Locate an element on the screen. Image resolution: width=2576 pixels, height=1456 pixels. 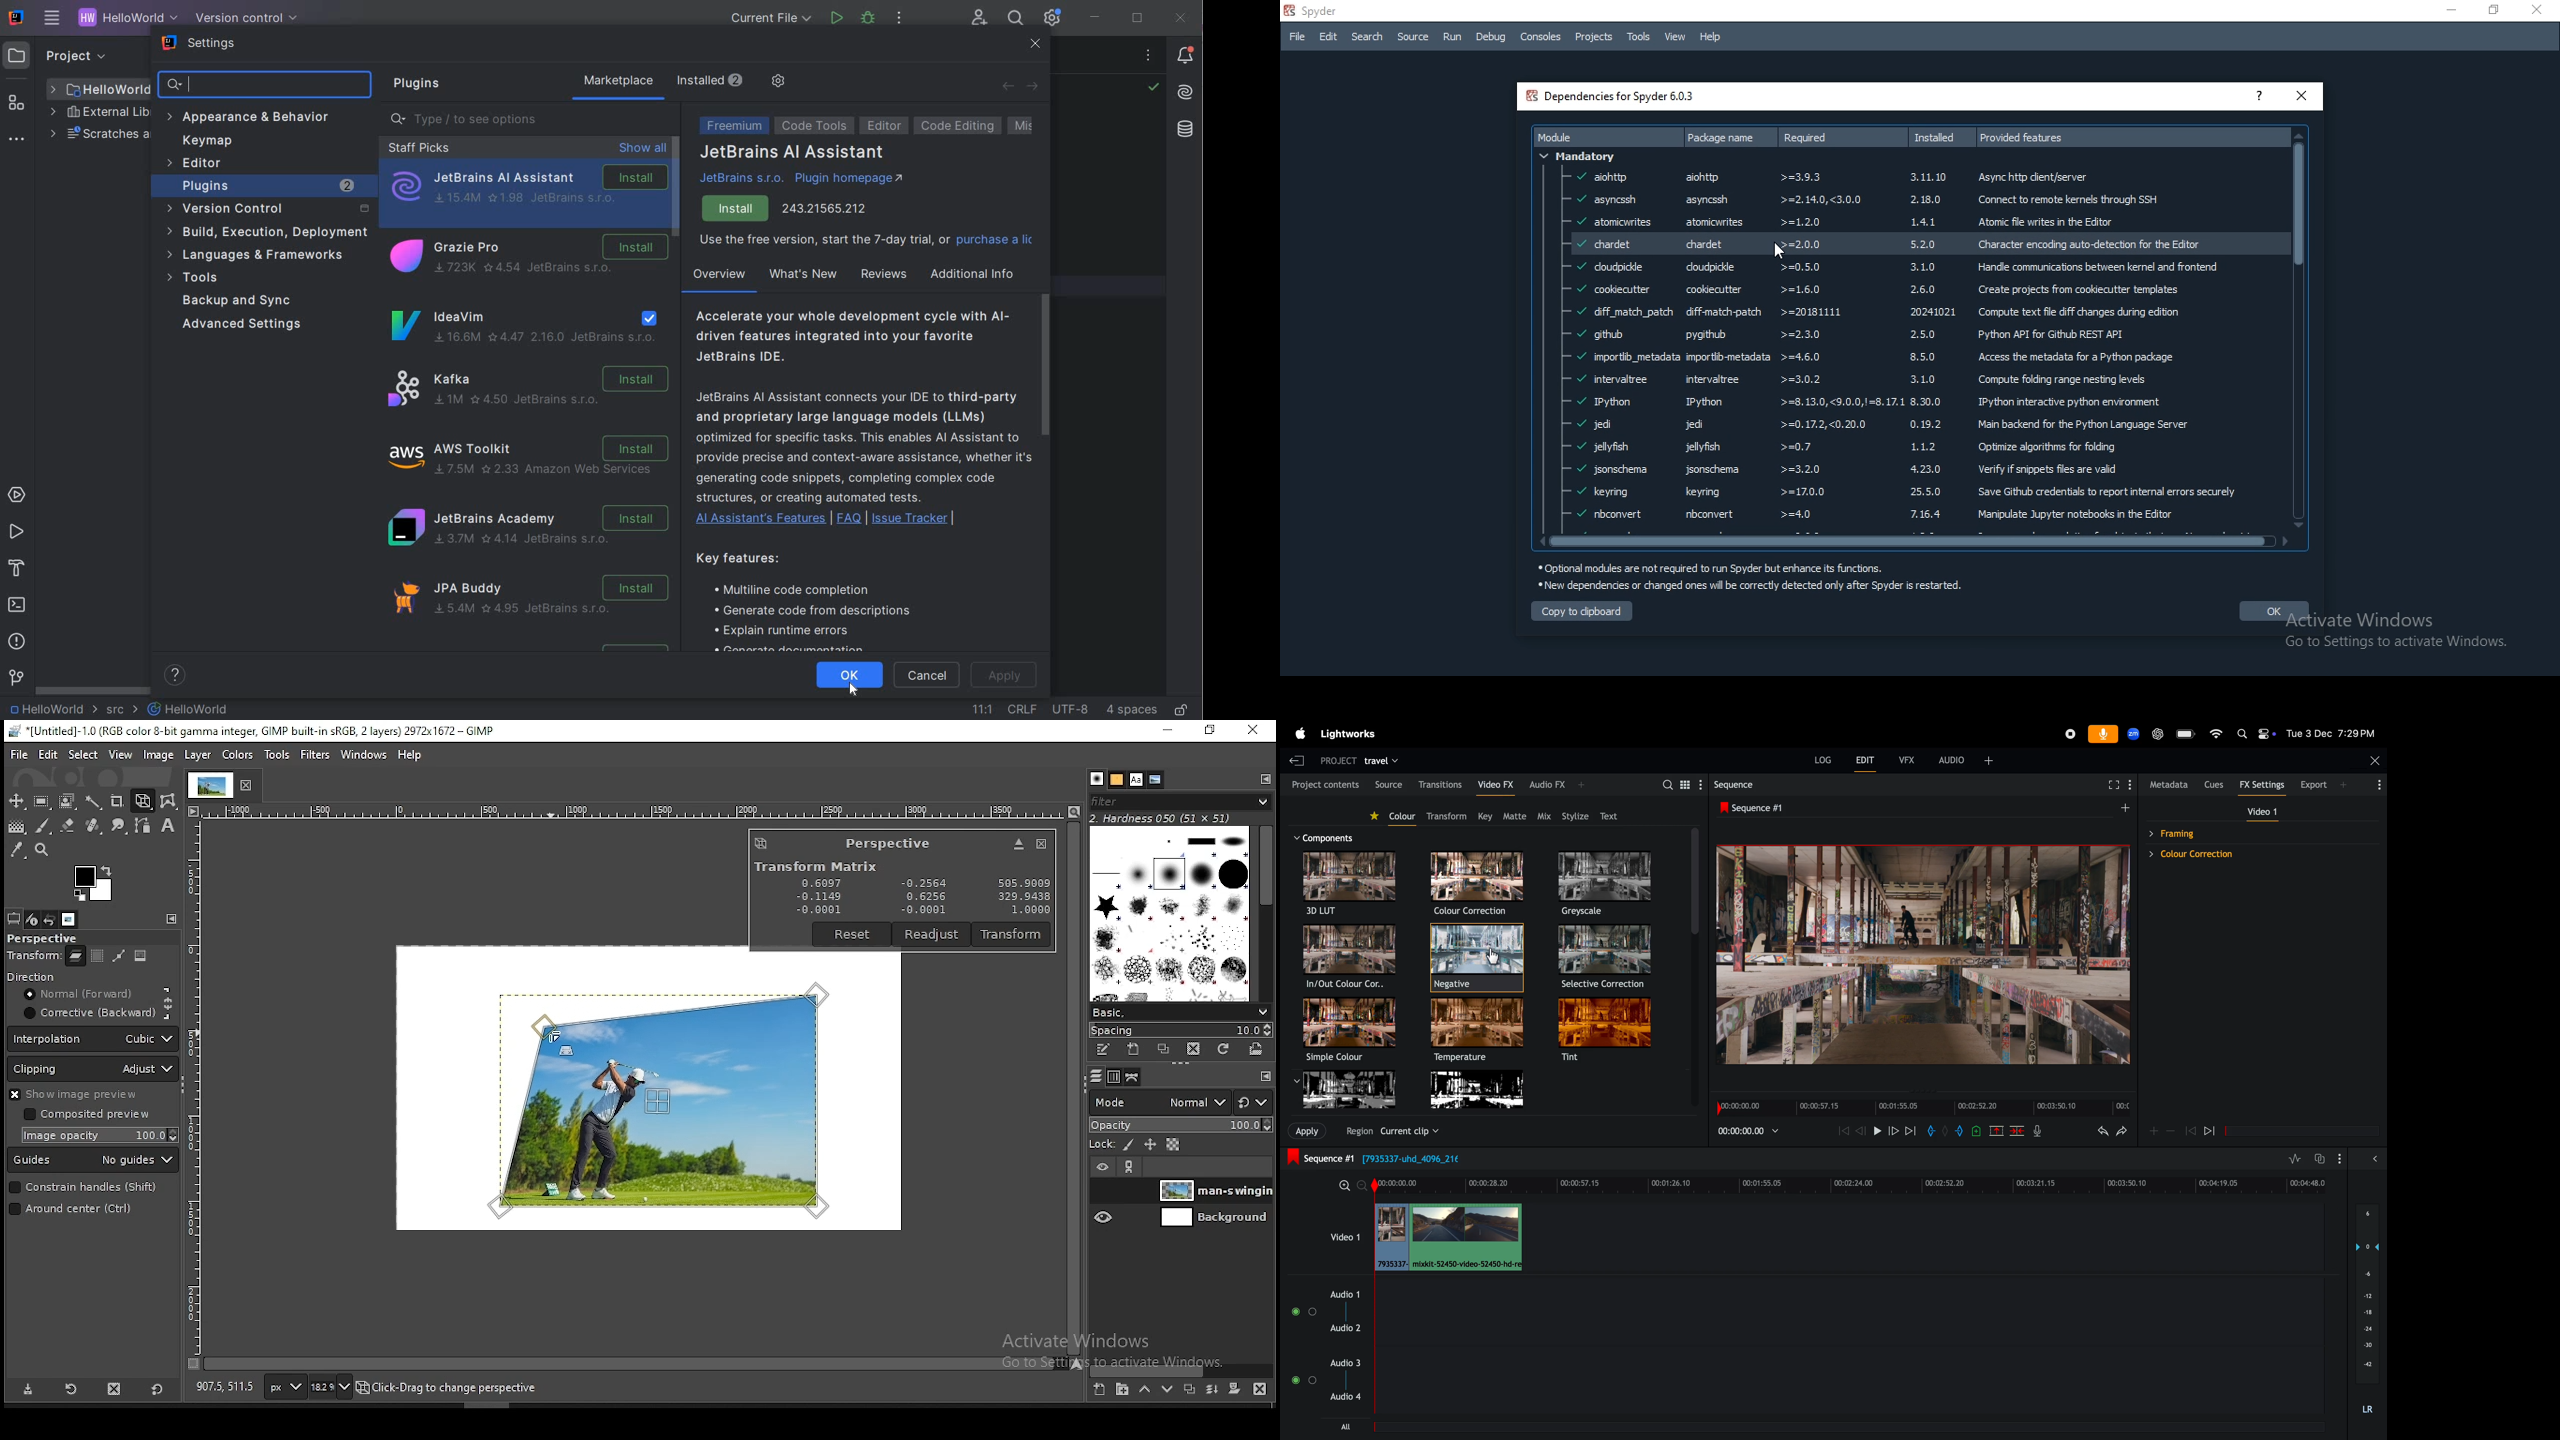
apple menu is located at coordinates (1295, 732).